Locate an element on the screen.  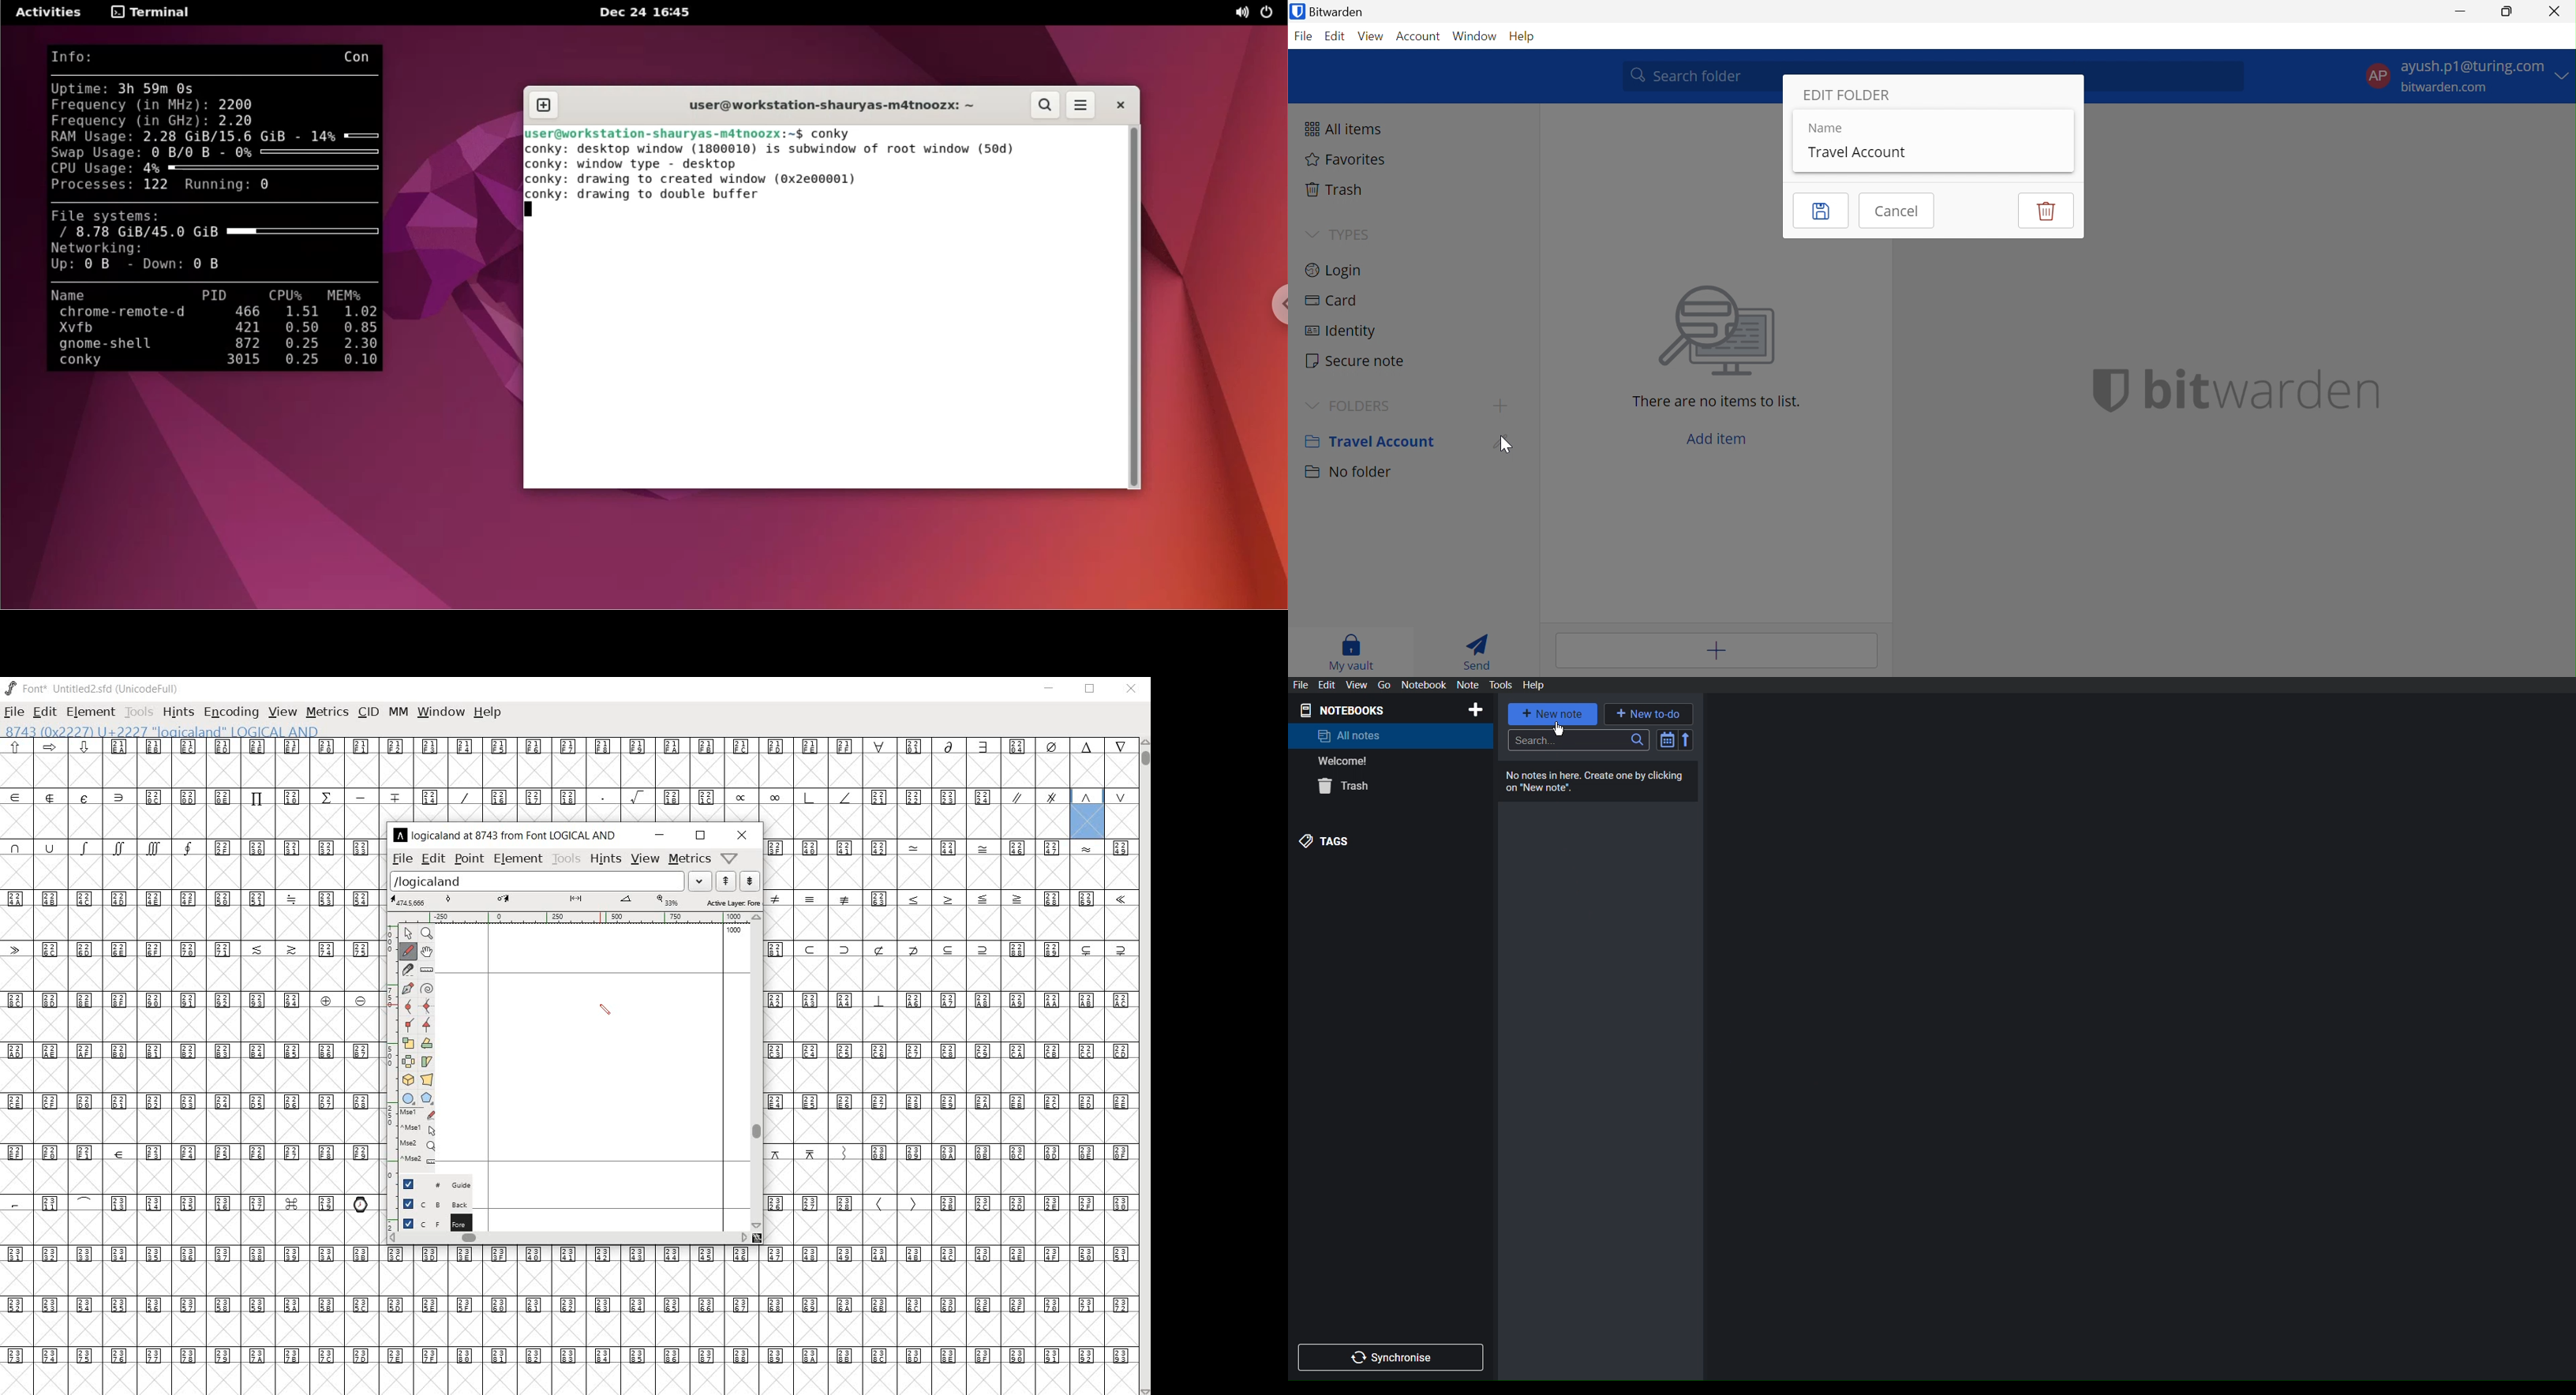
close is located at coordinates (742, 835).